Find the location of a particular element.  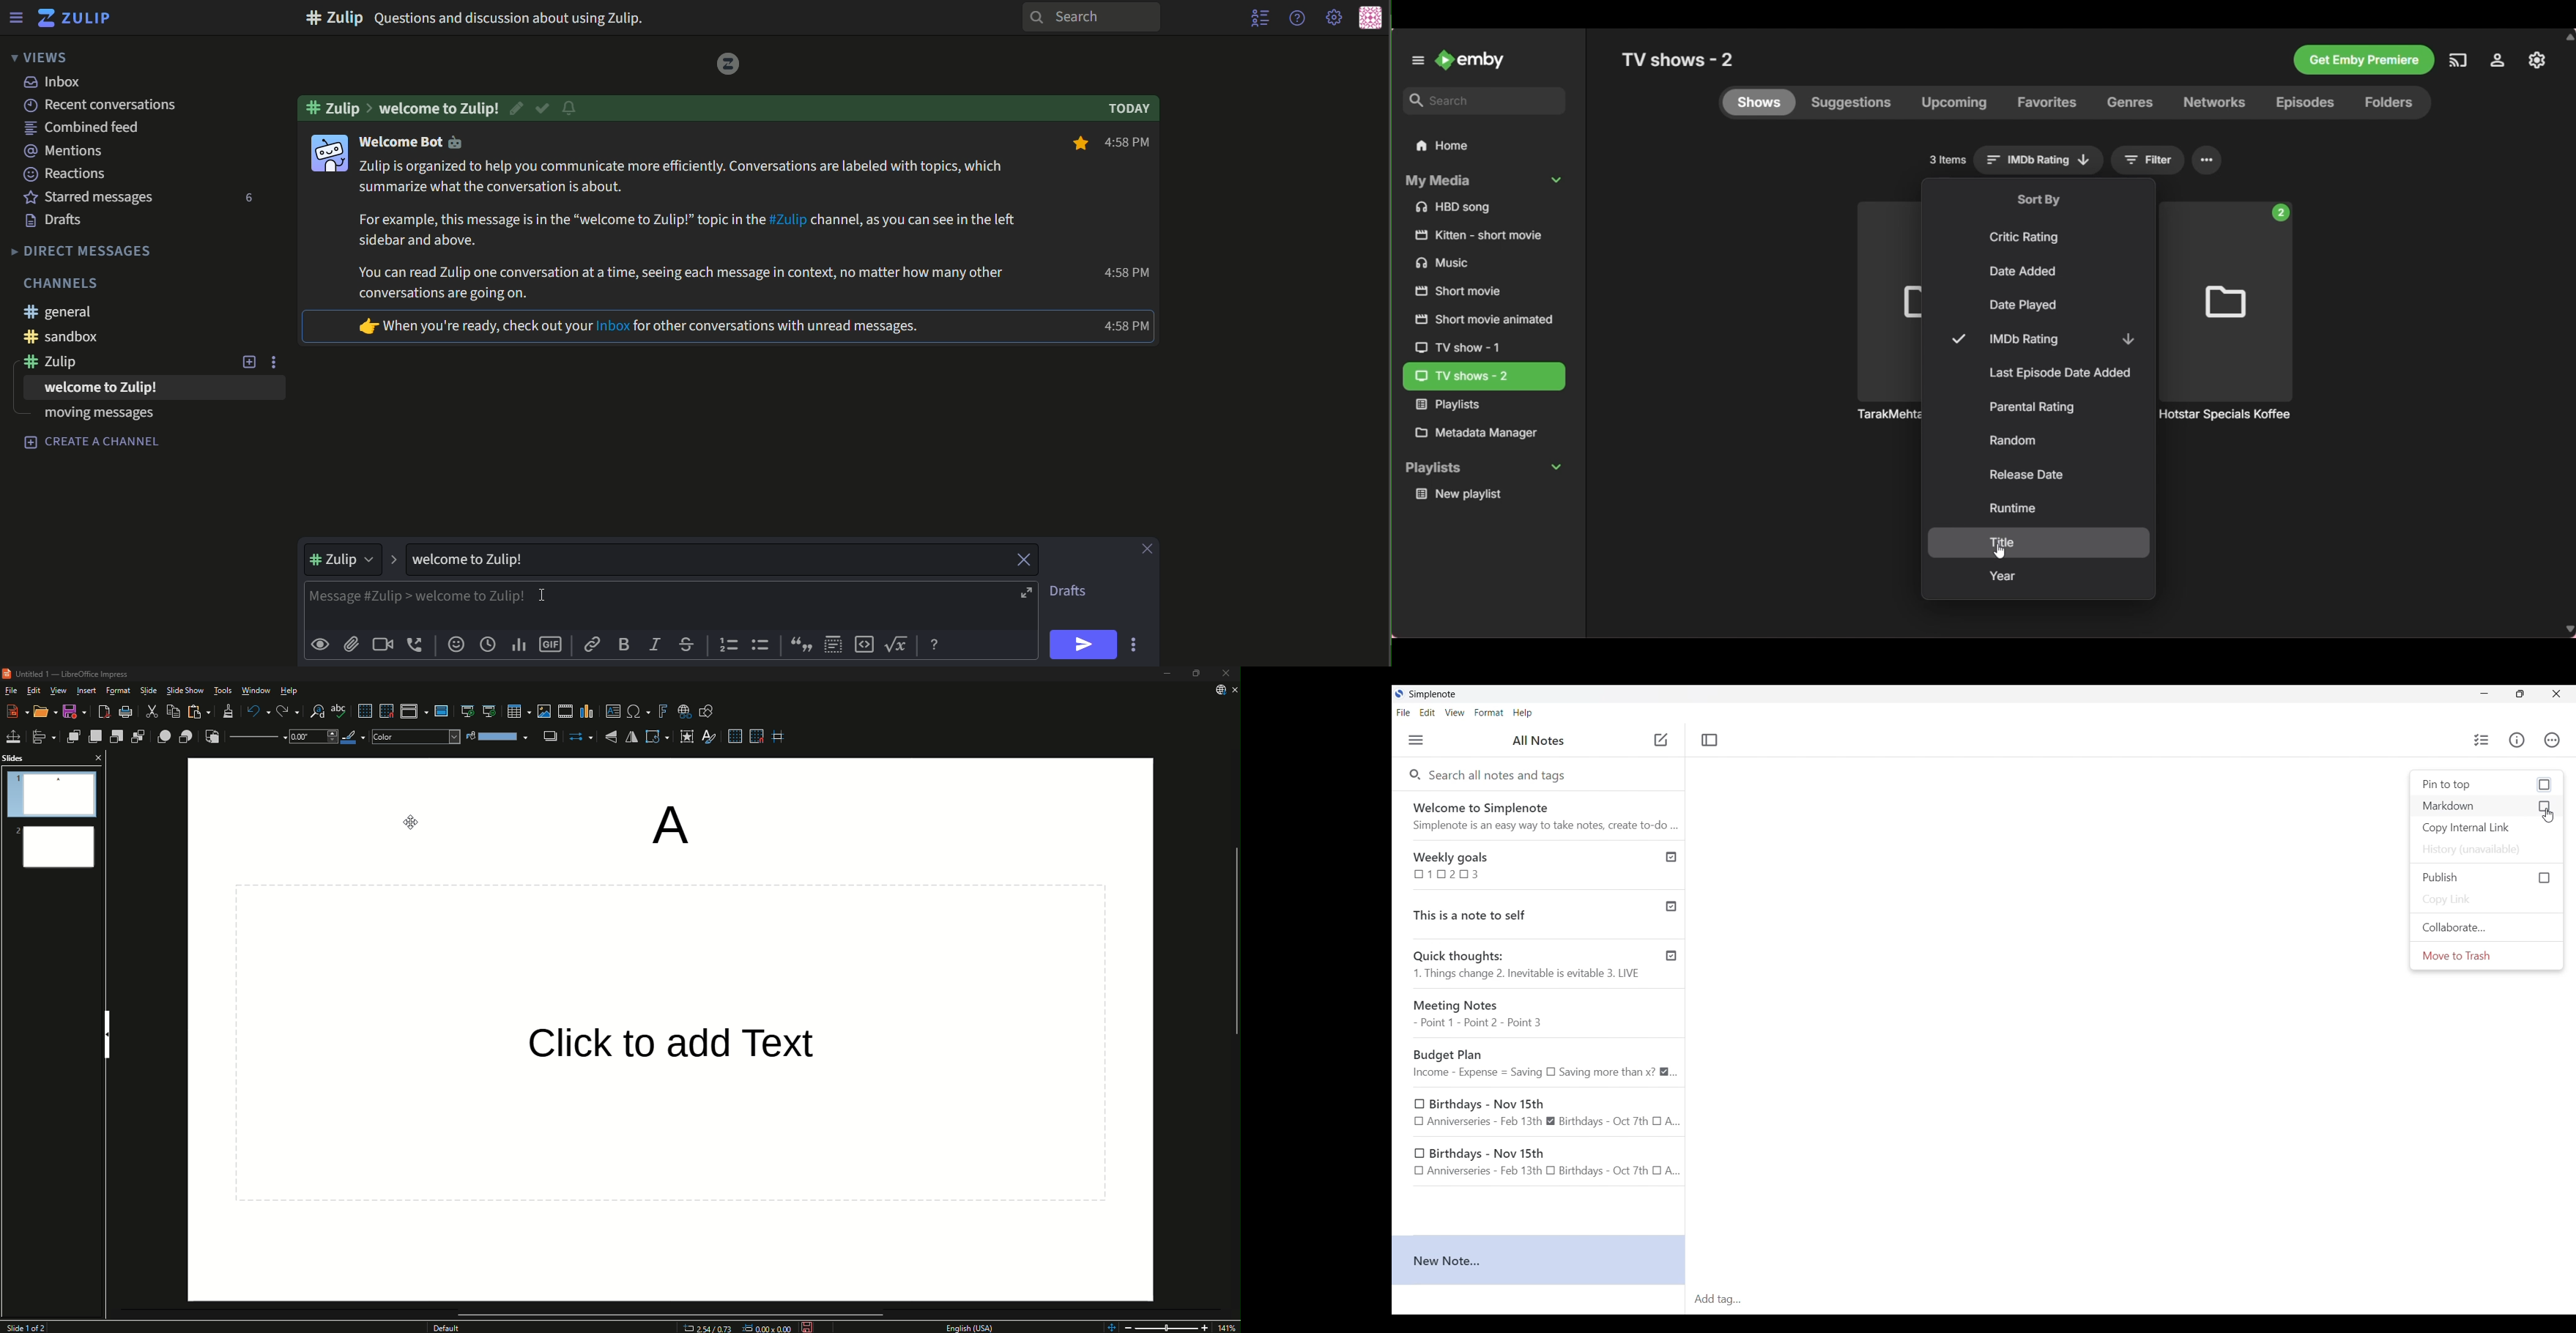

add poll is located at coordinates (519, 645).